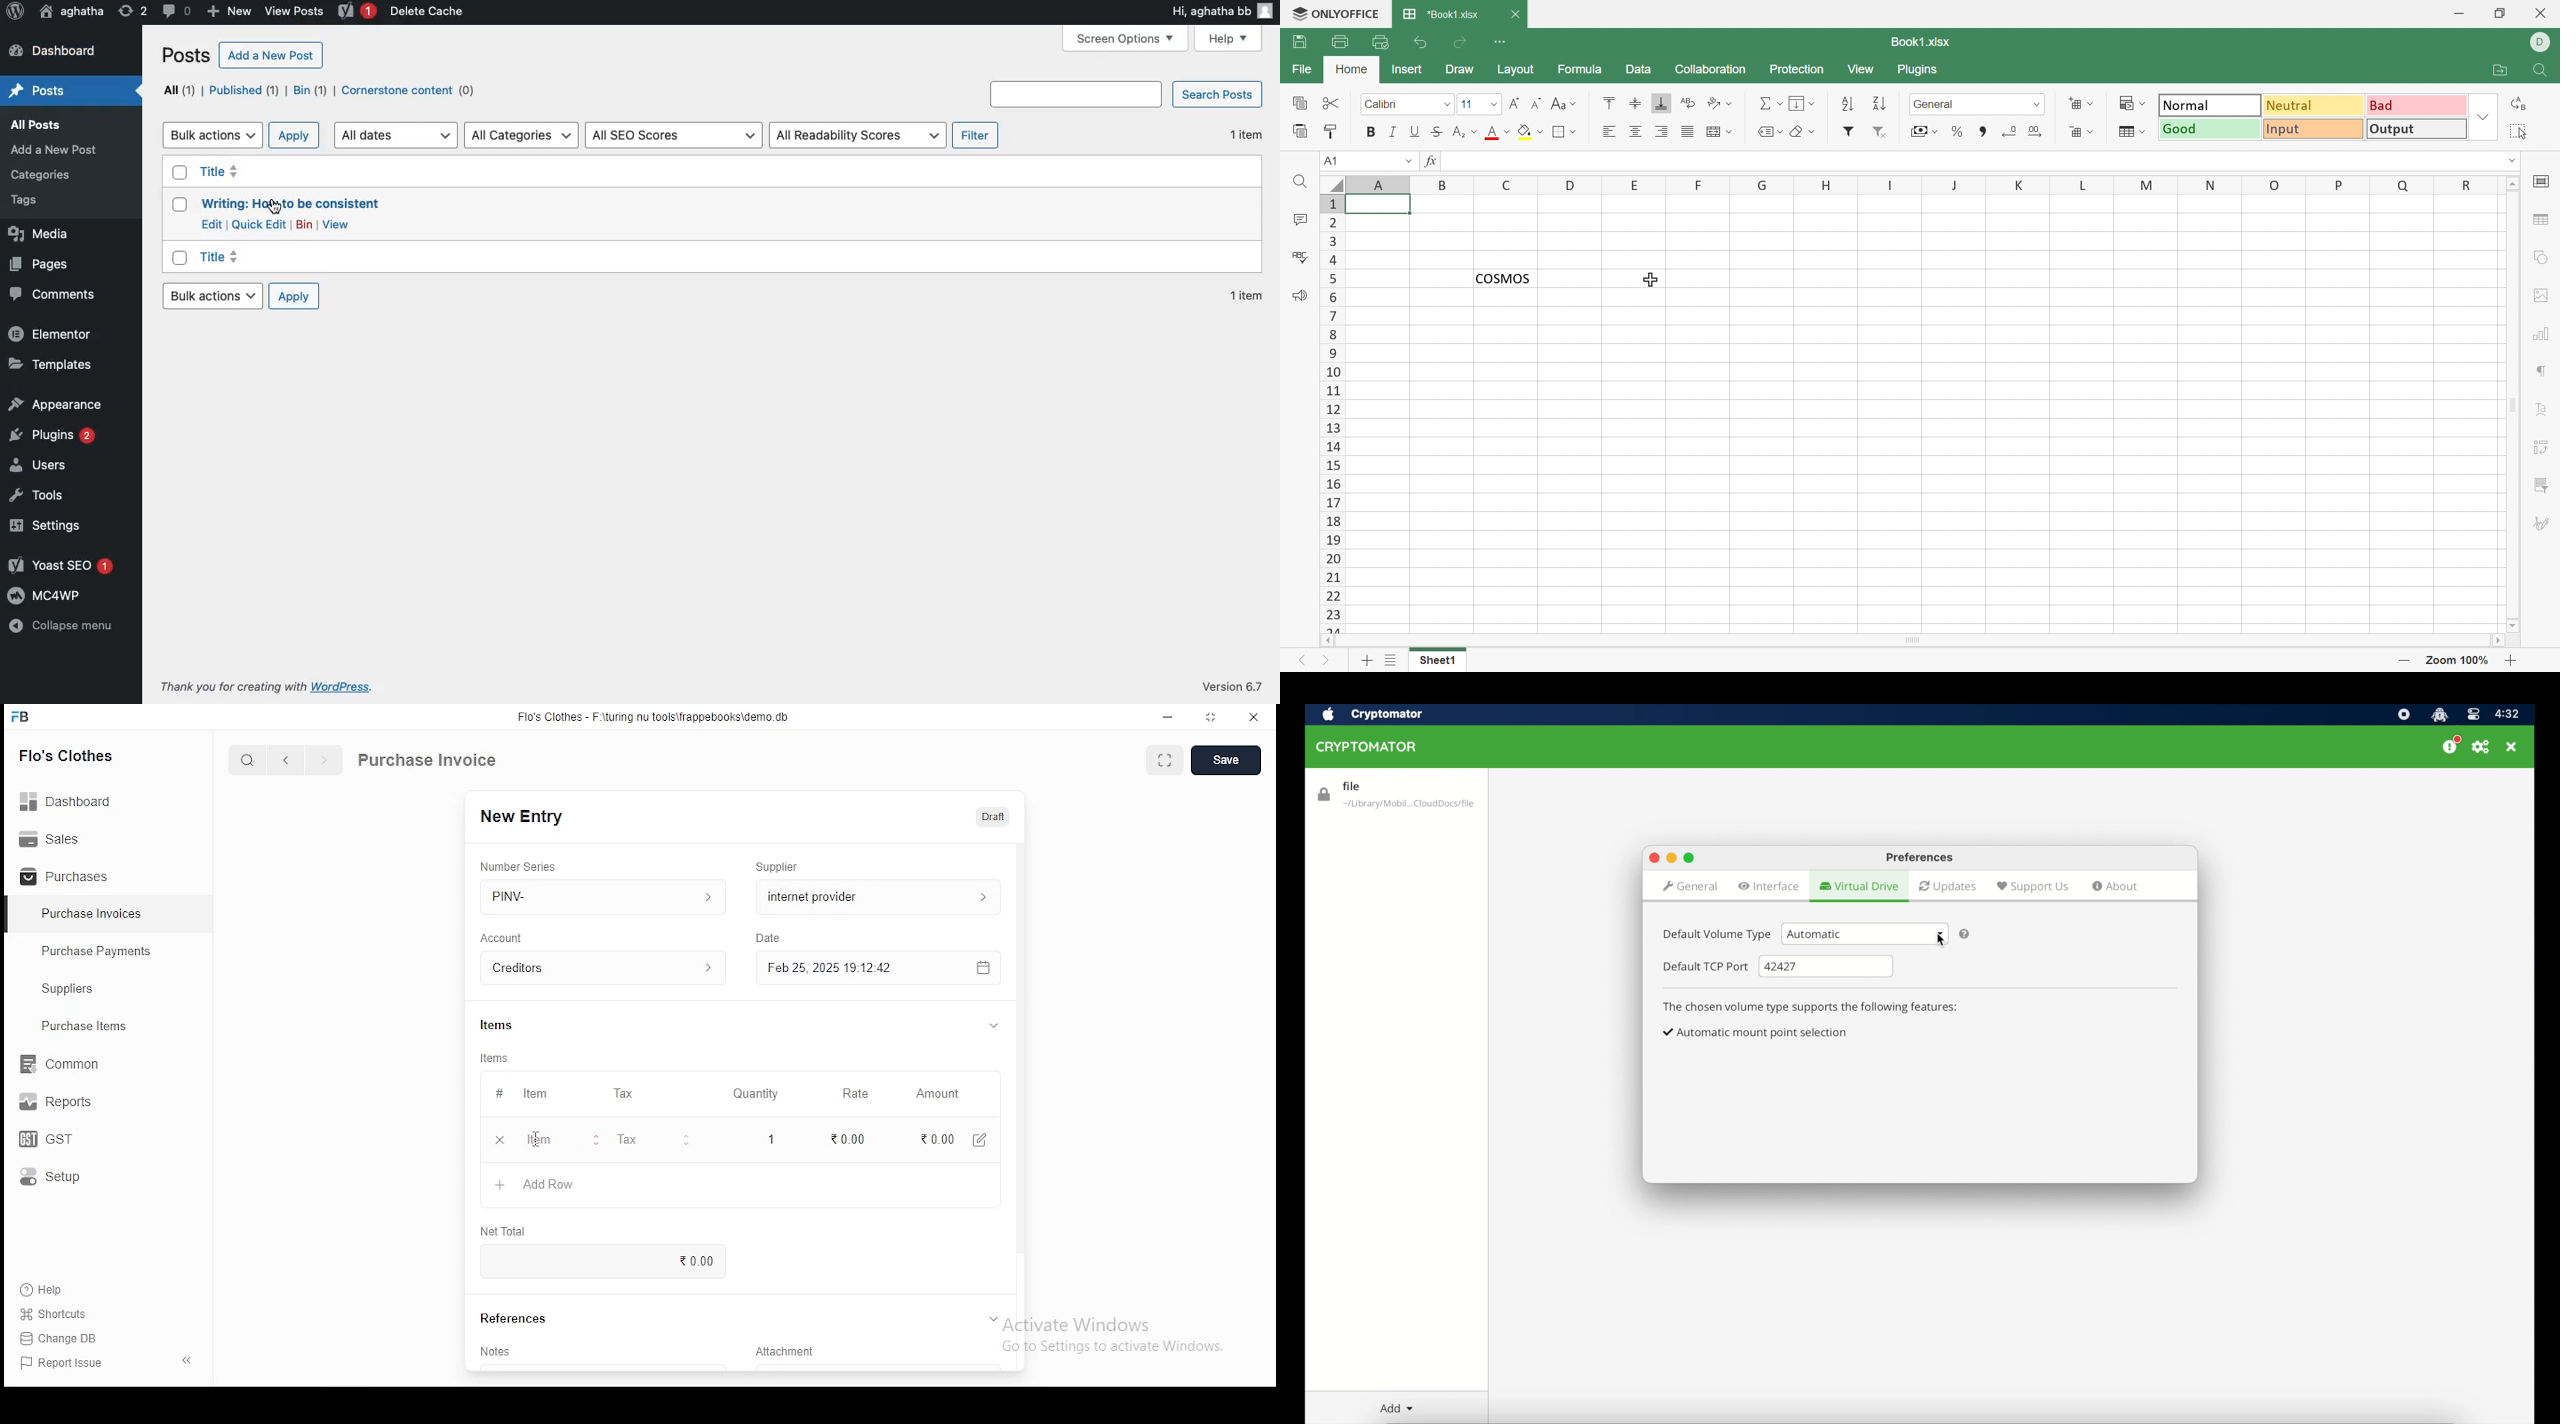 This screenshot has width=2576, height=1428. What do you see at coordinates (1417, 131) in the screenshot?
I see `Underline` at bounding box center [1417, 131].